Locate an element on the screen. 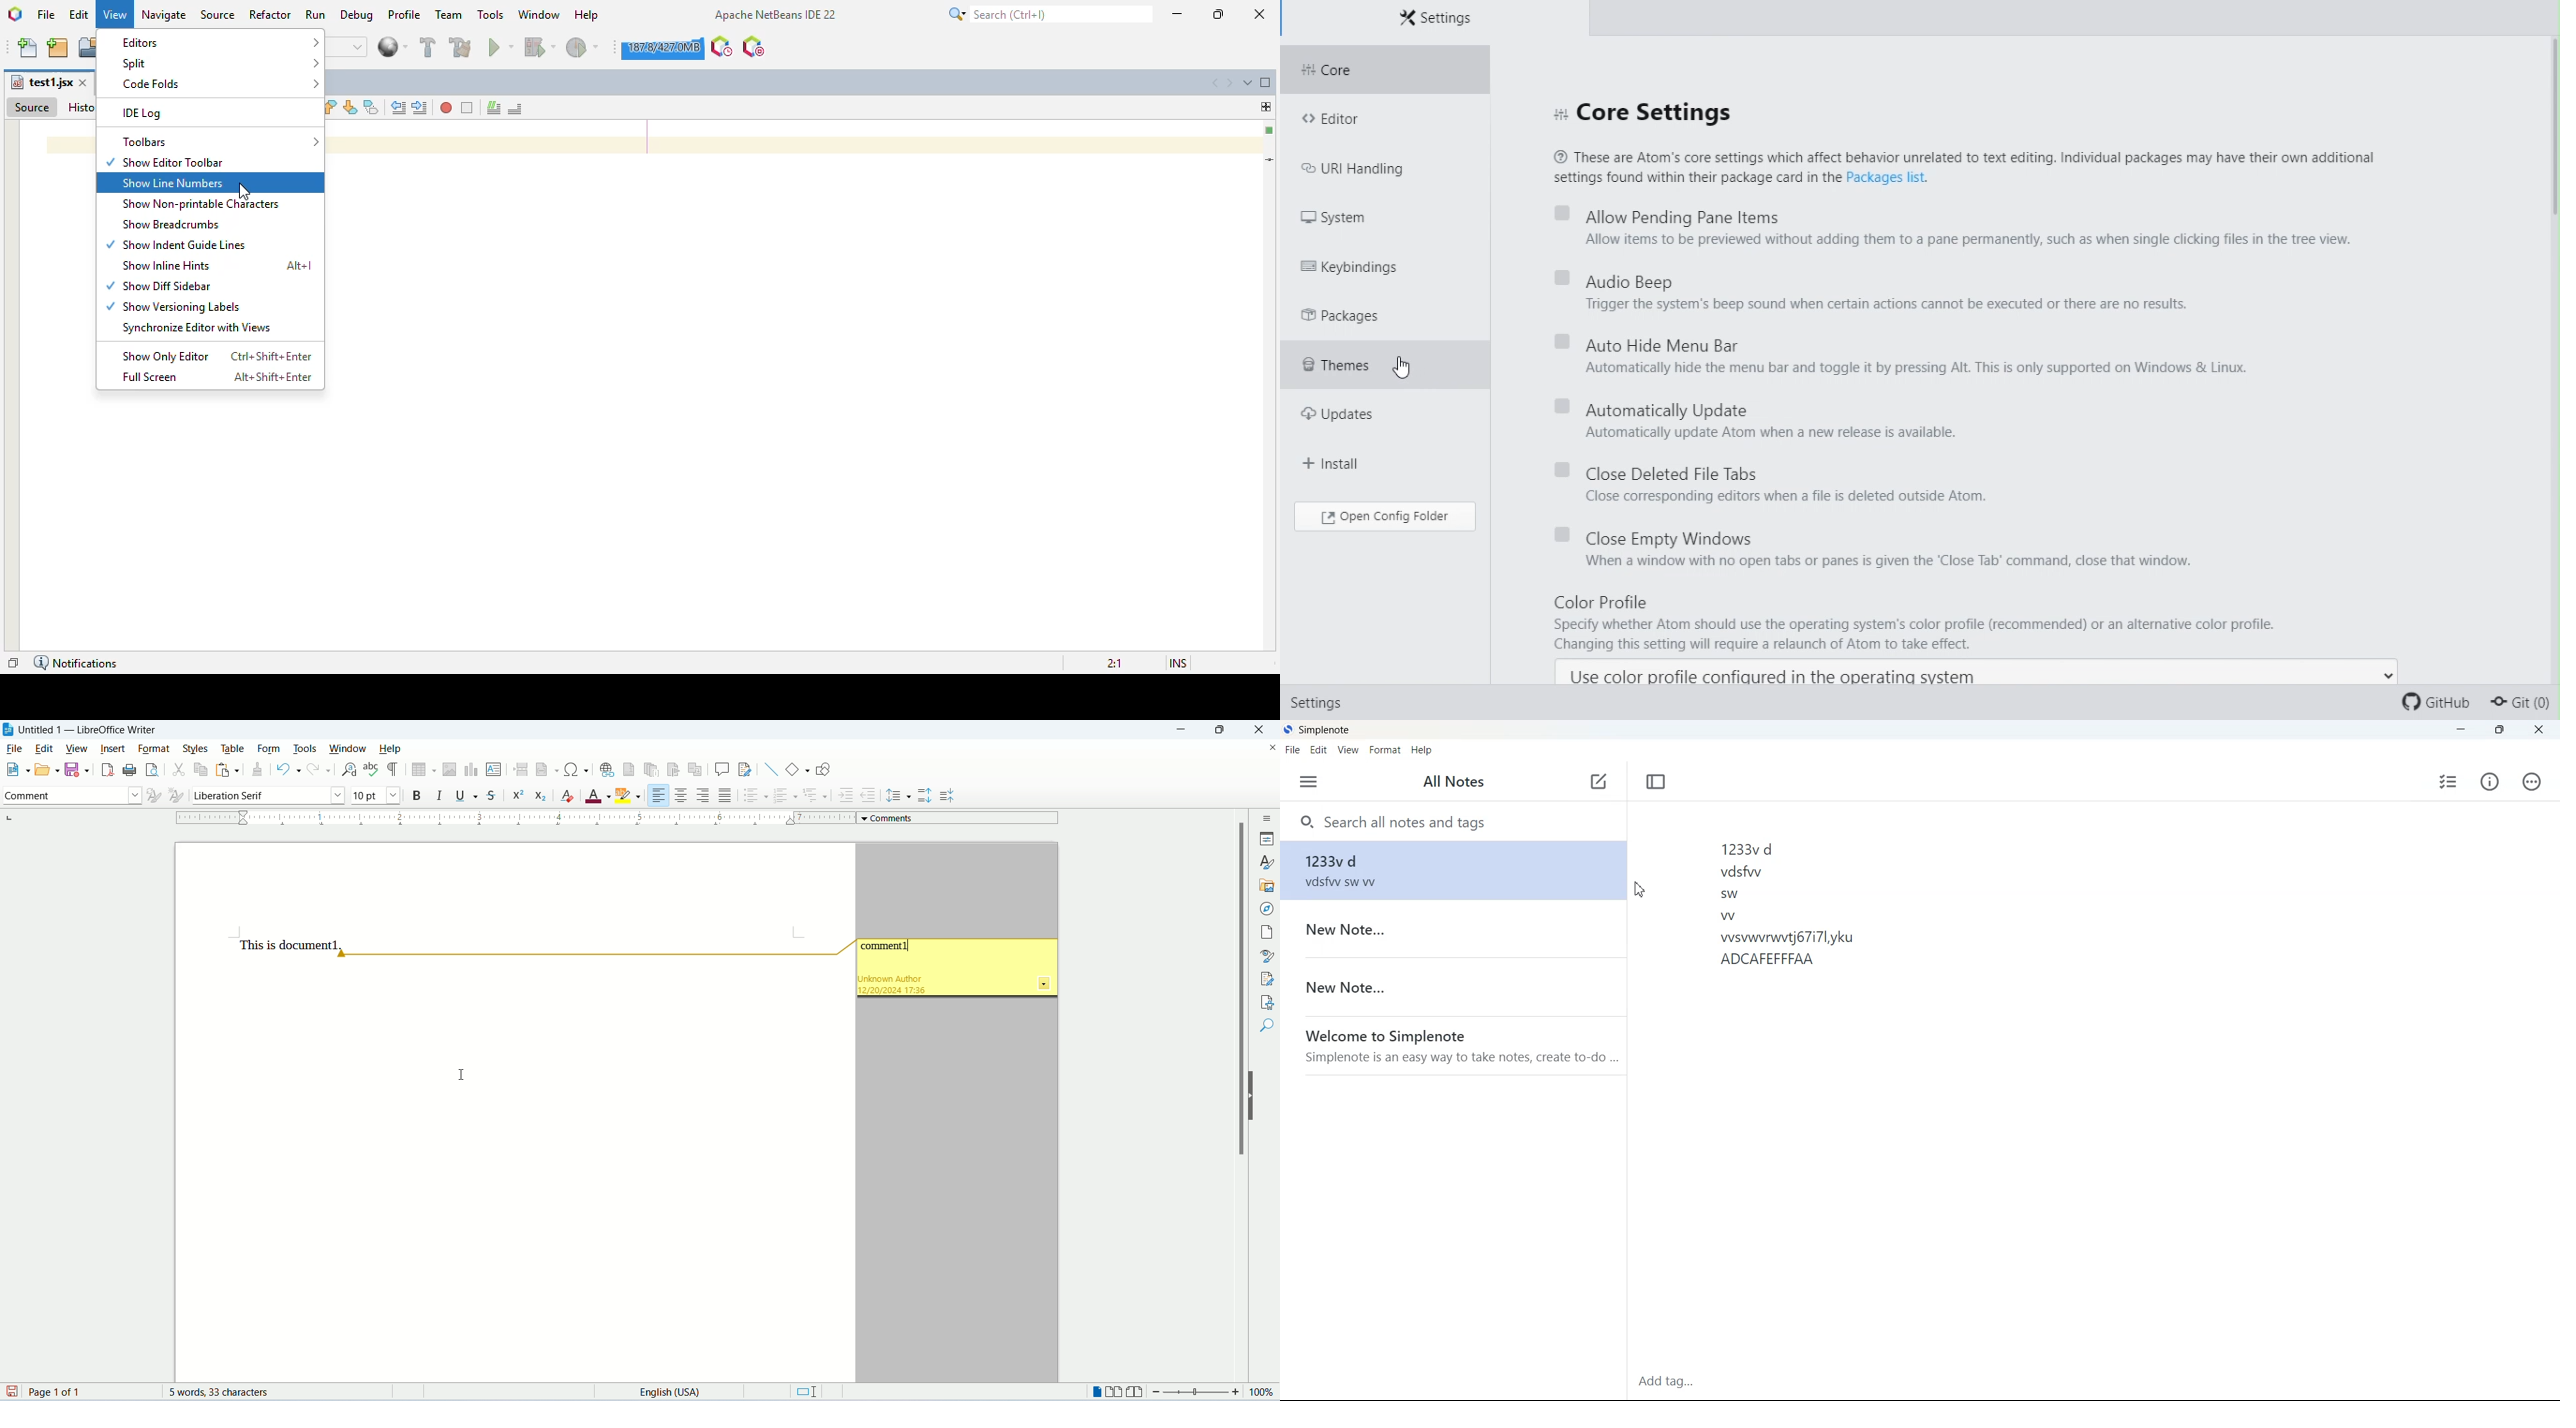 Image resolution: width=2576 pixels, height=1428 pixels. superscript is located at coordinates (518, 796).